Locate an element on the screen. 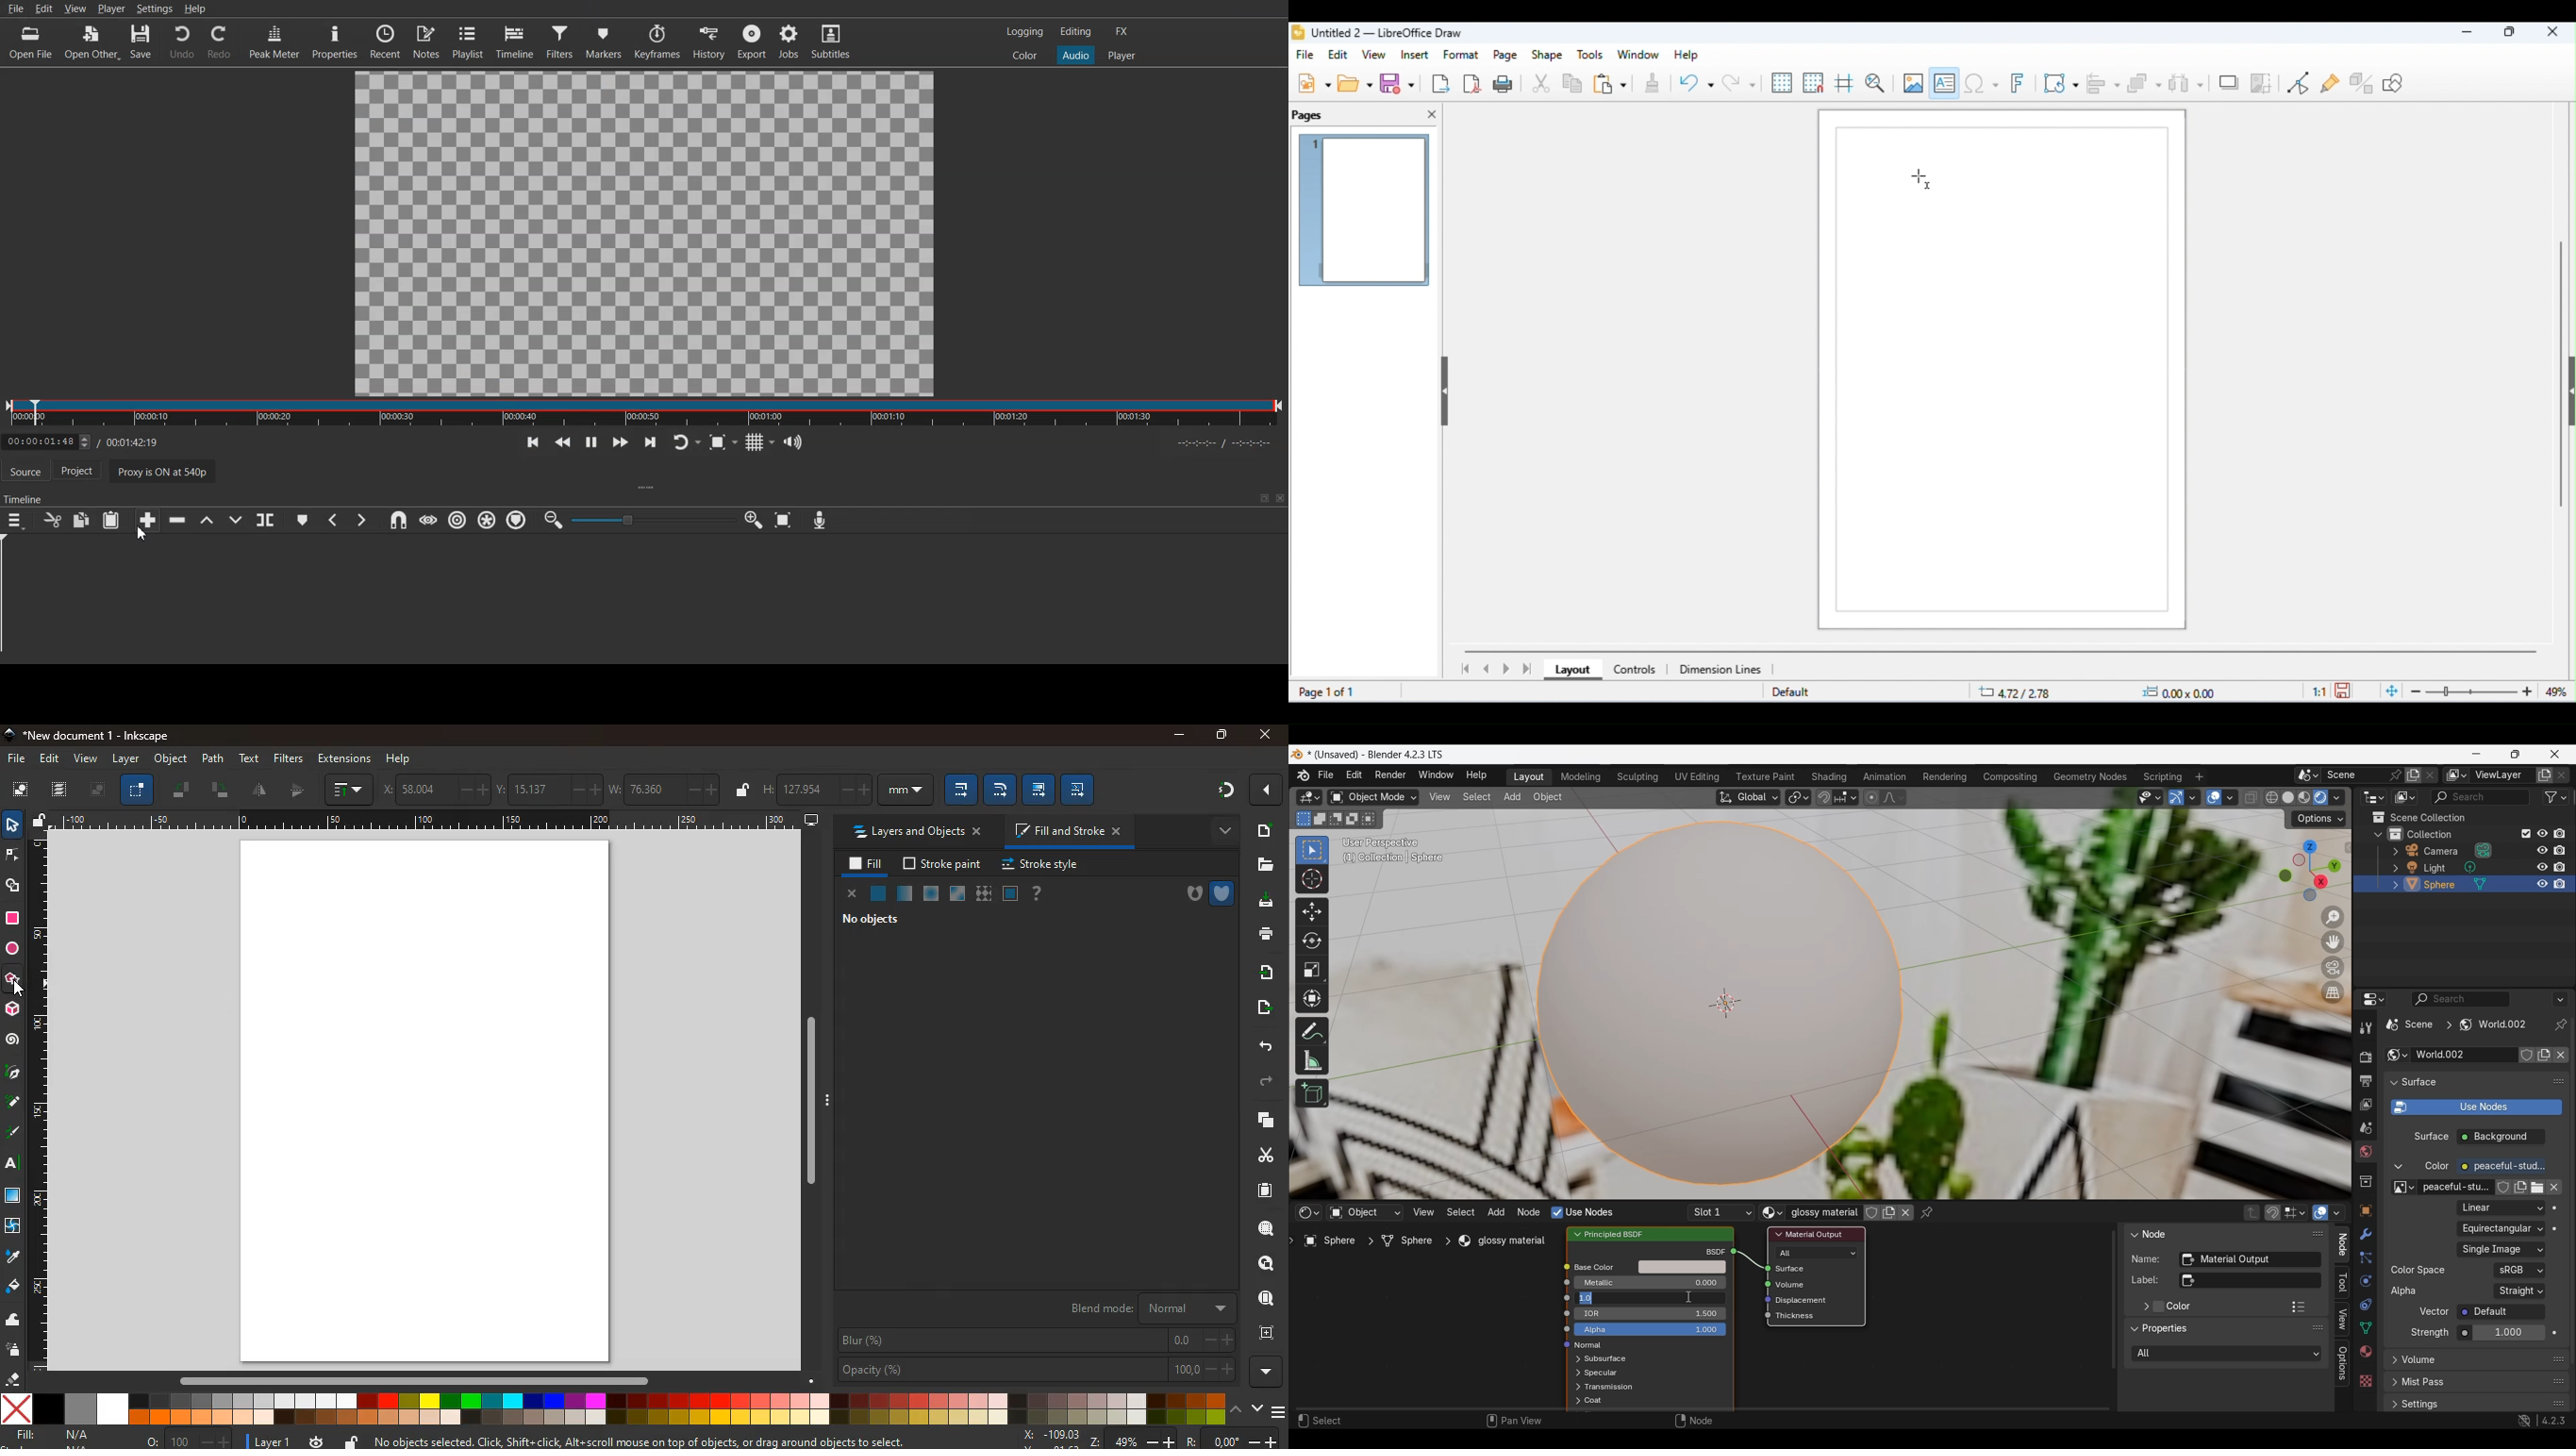 The width and height of the screenshot is (2576, 1456). view is located at coordinates (1376, 56).